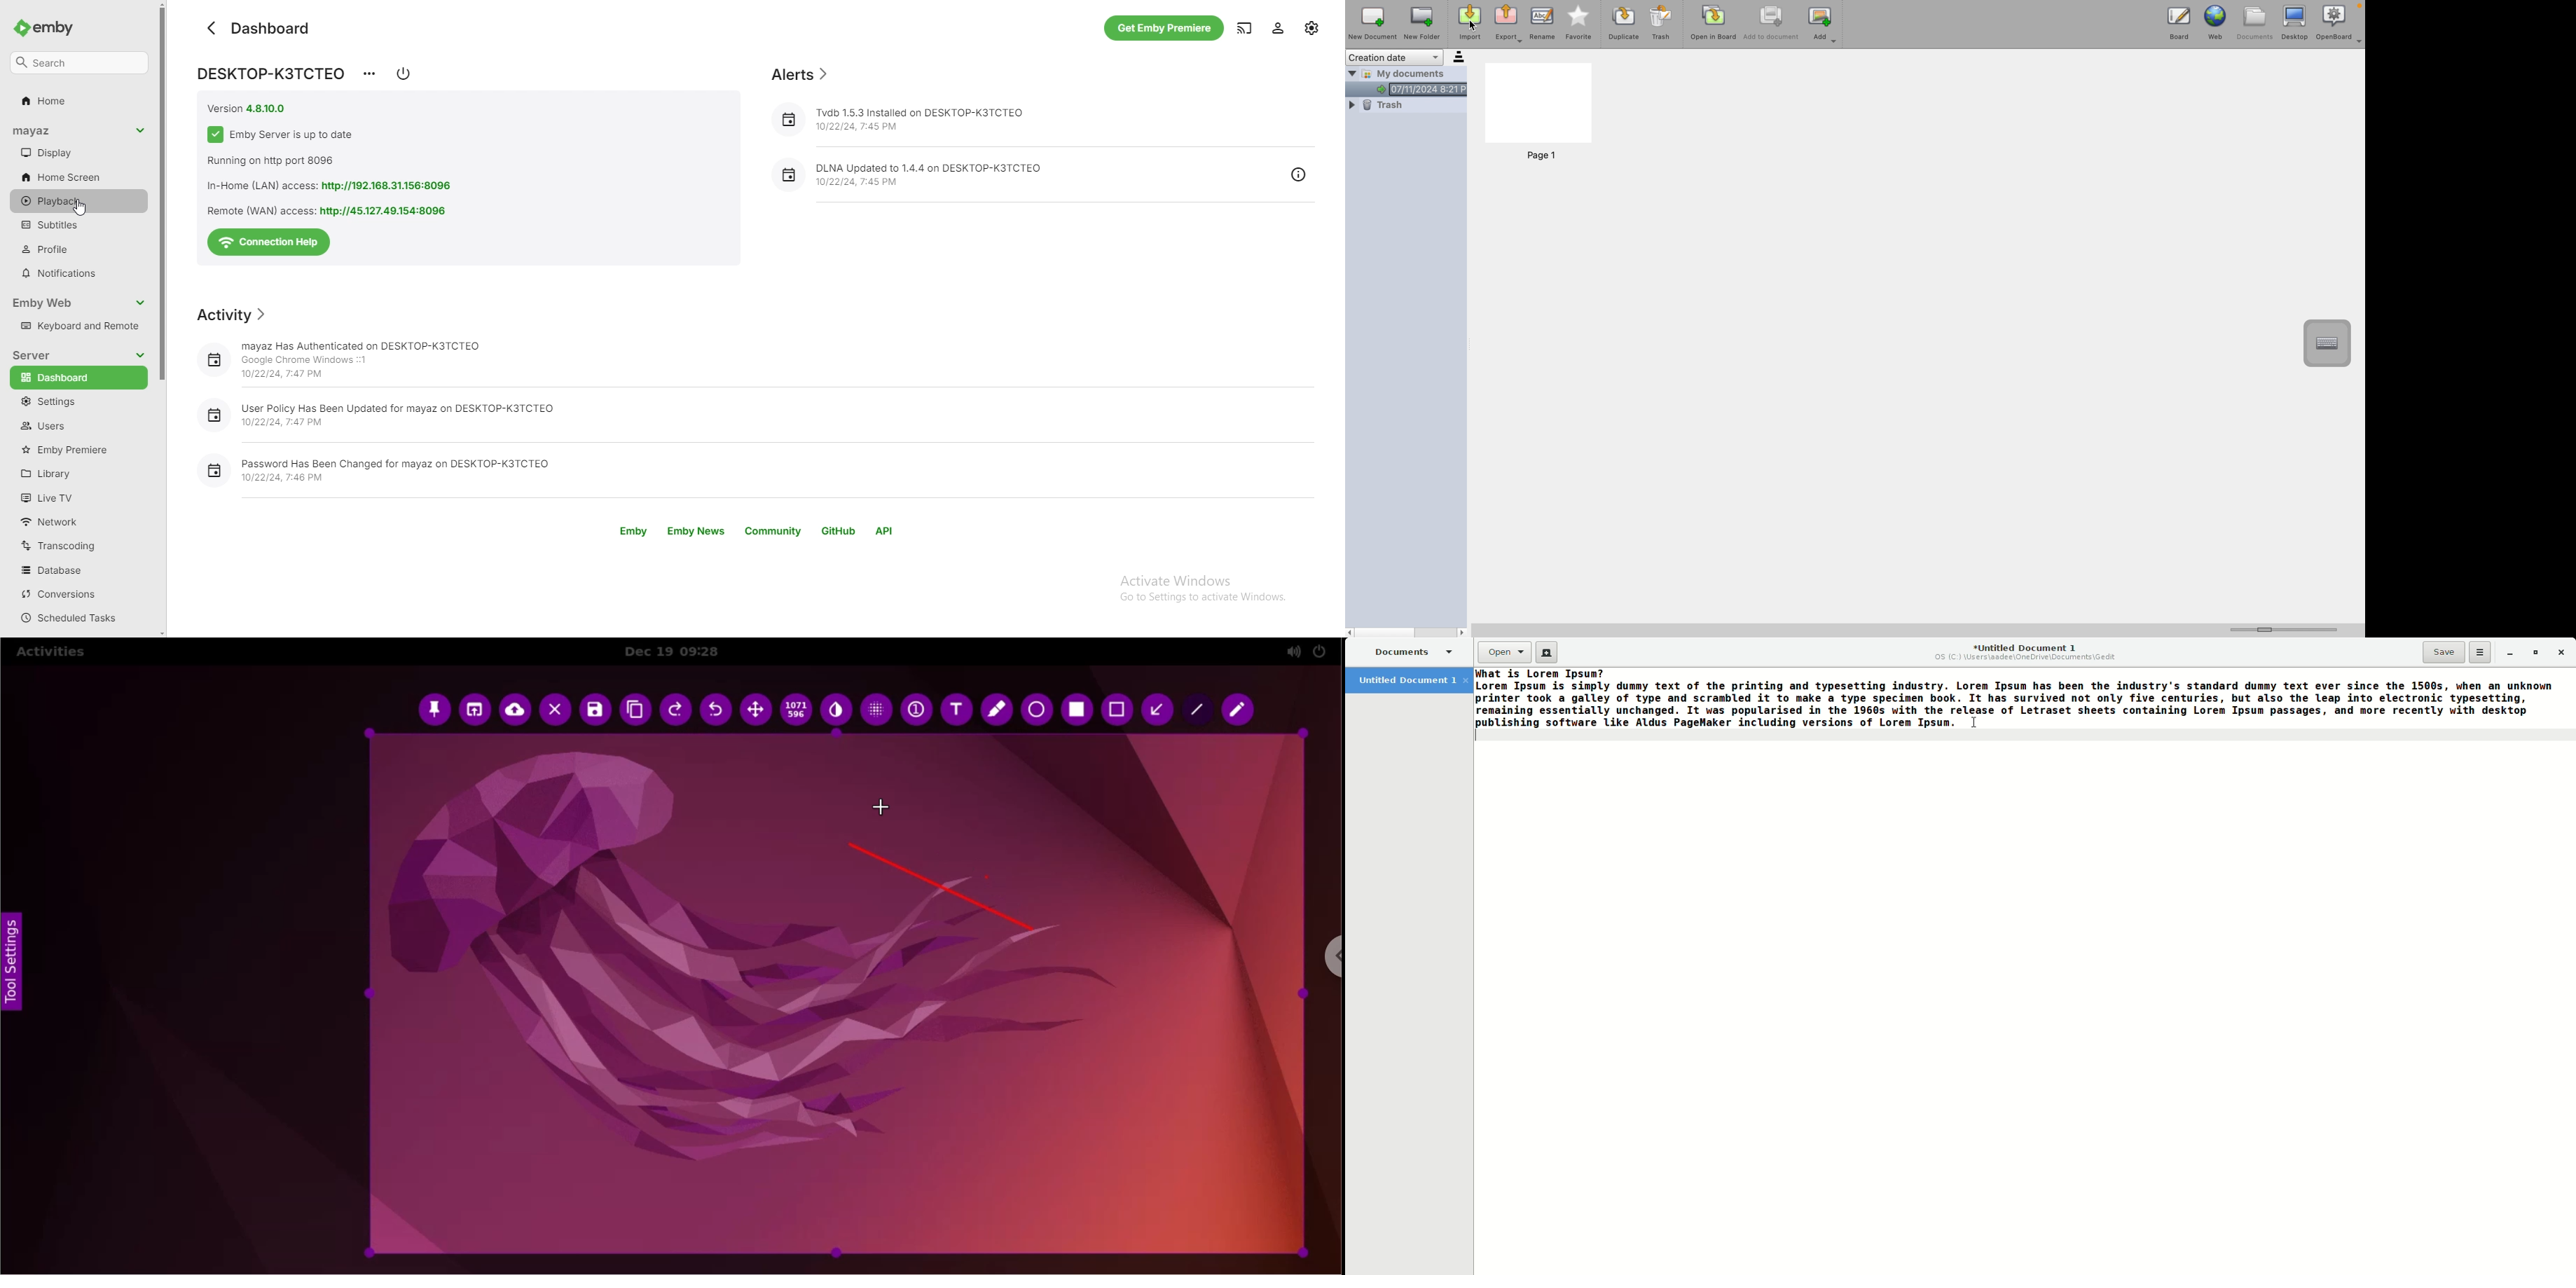 This screenshot has width=2576, height=1288. What do you see at coordinates (1510, 24) in the screenshot?
I see `export` at bounding box center [1510, 24].